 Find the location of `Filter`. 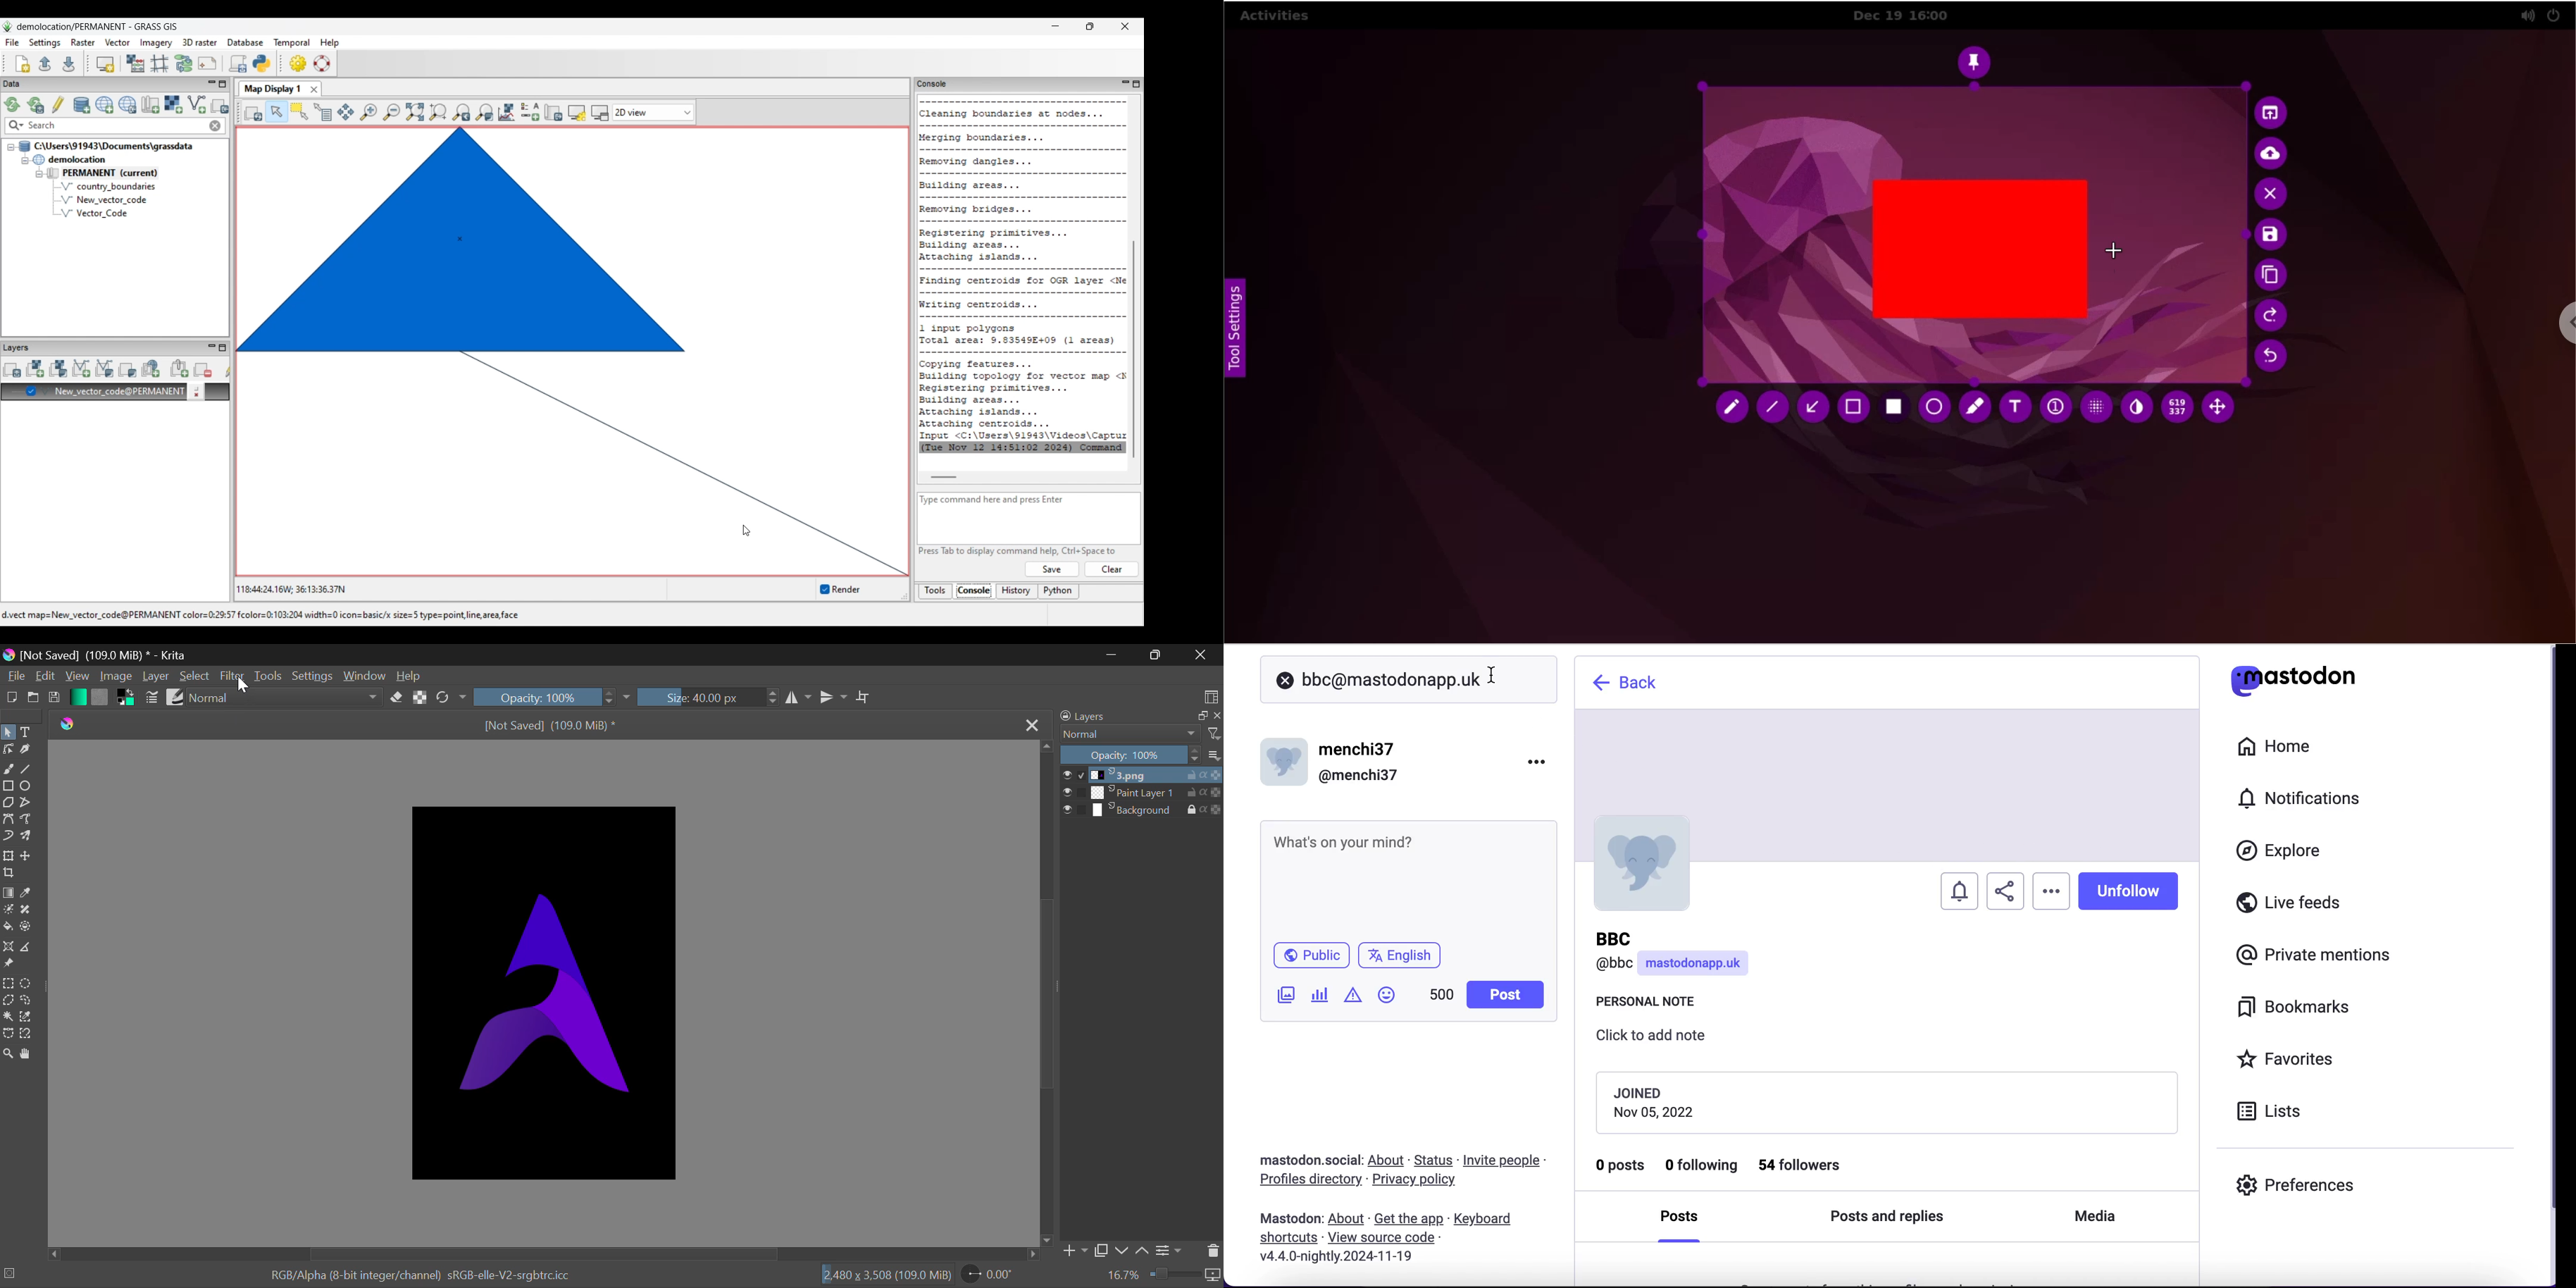

Filter is located at coordinates (232, 677).